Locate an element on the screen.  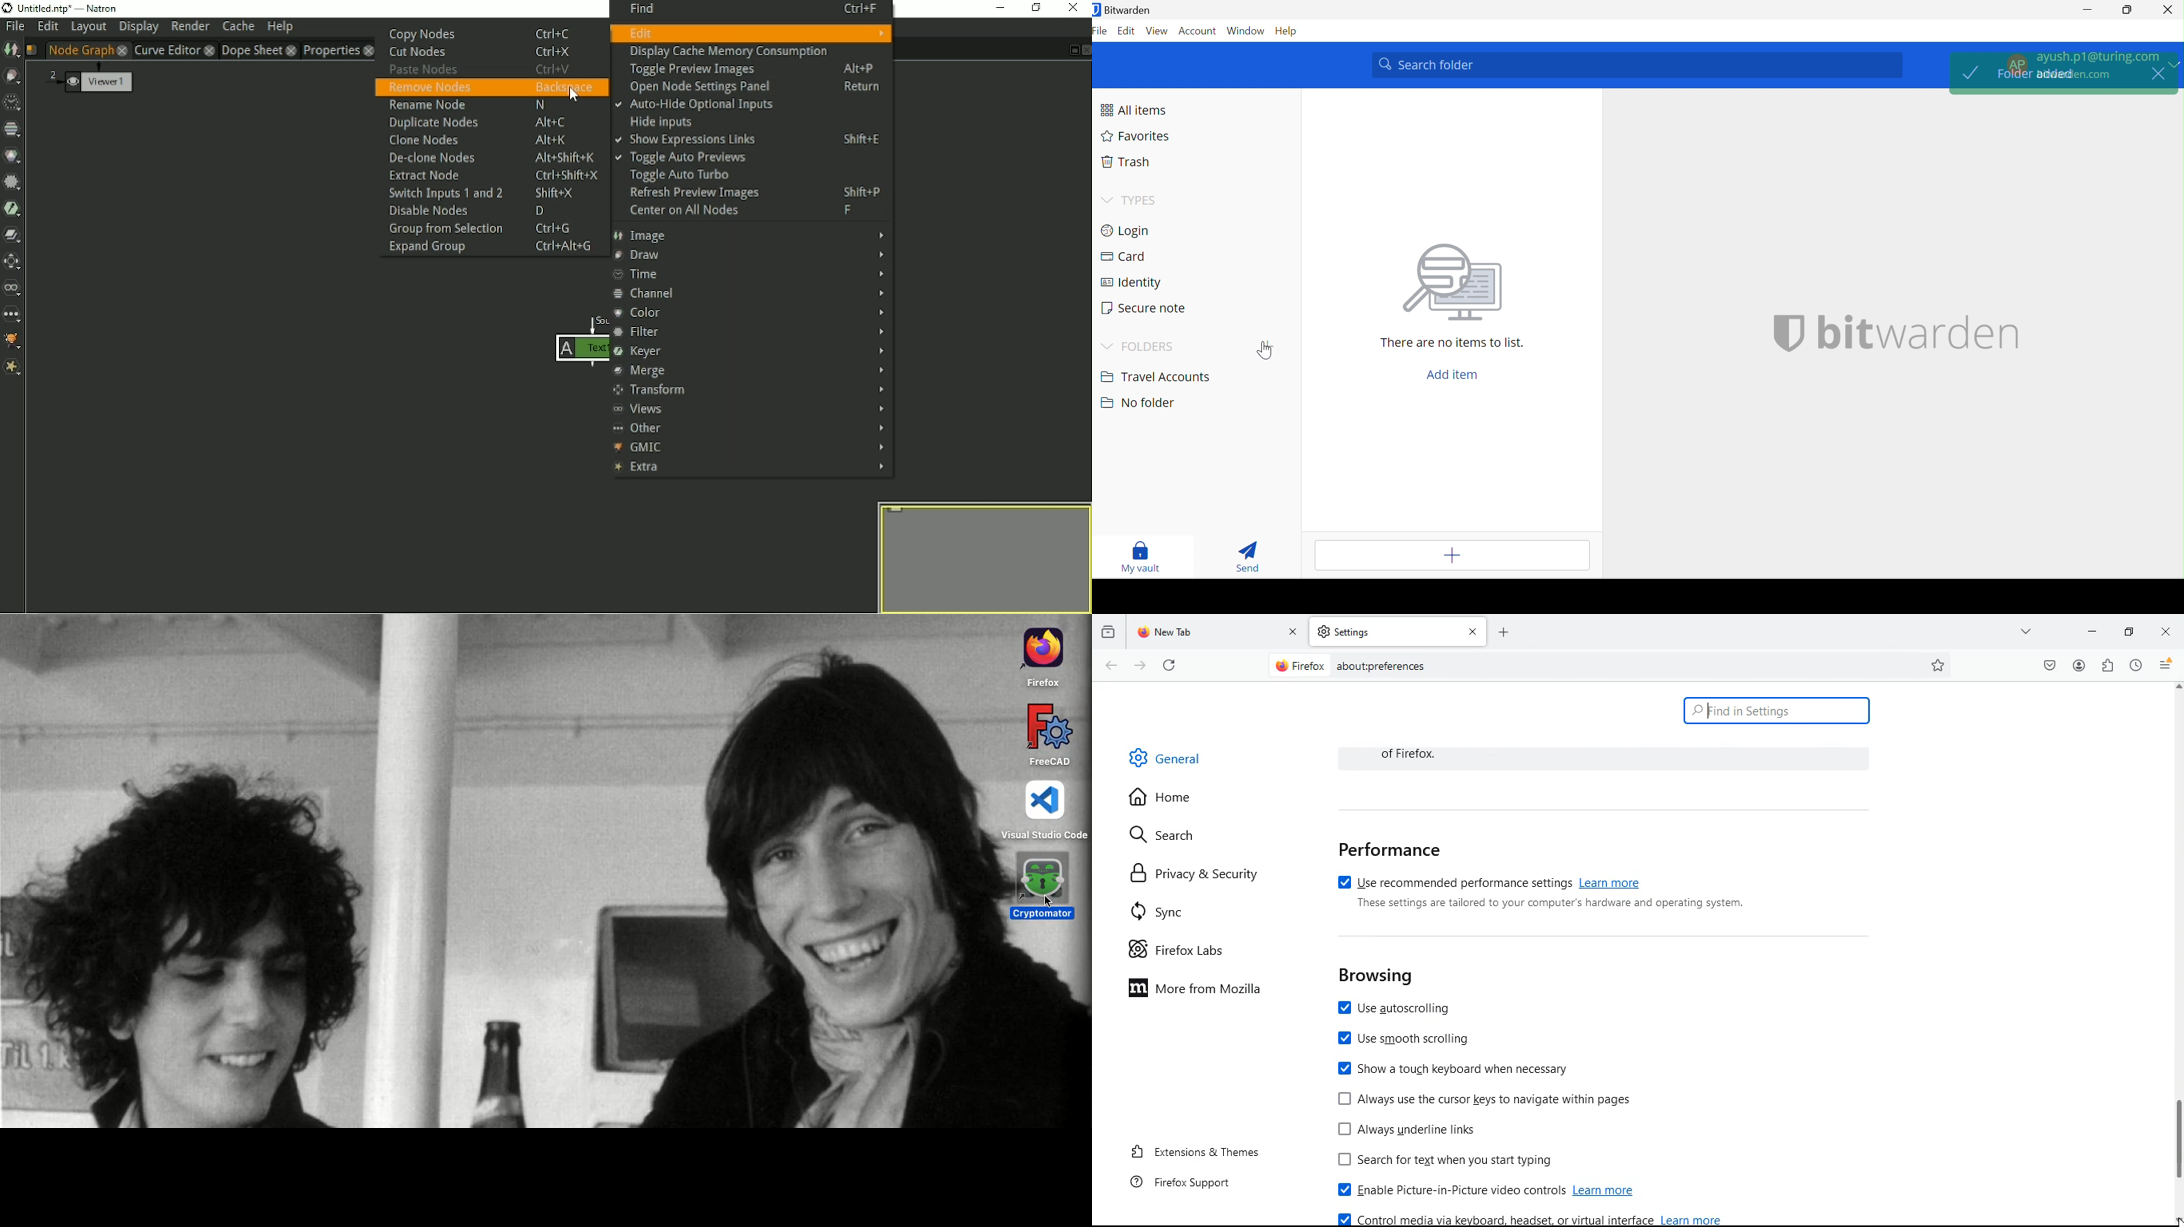
general is located at coordinates (1167, 756).